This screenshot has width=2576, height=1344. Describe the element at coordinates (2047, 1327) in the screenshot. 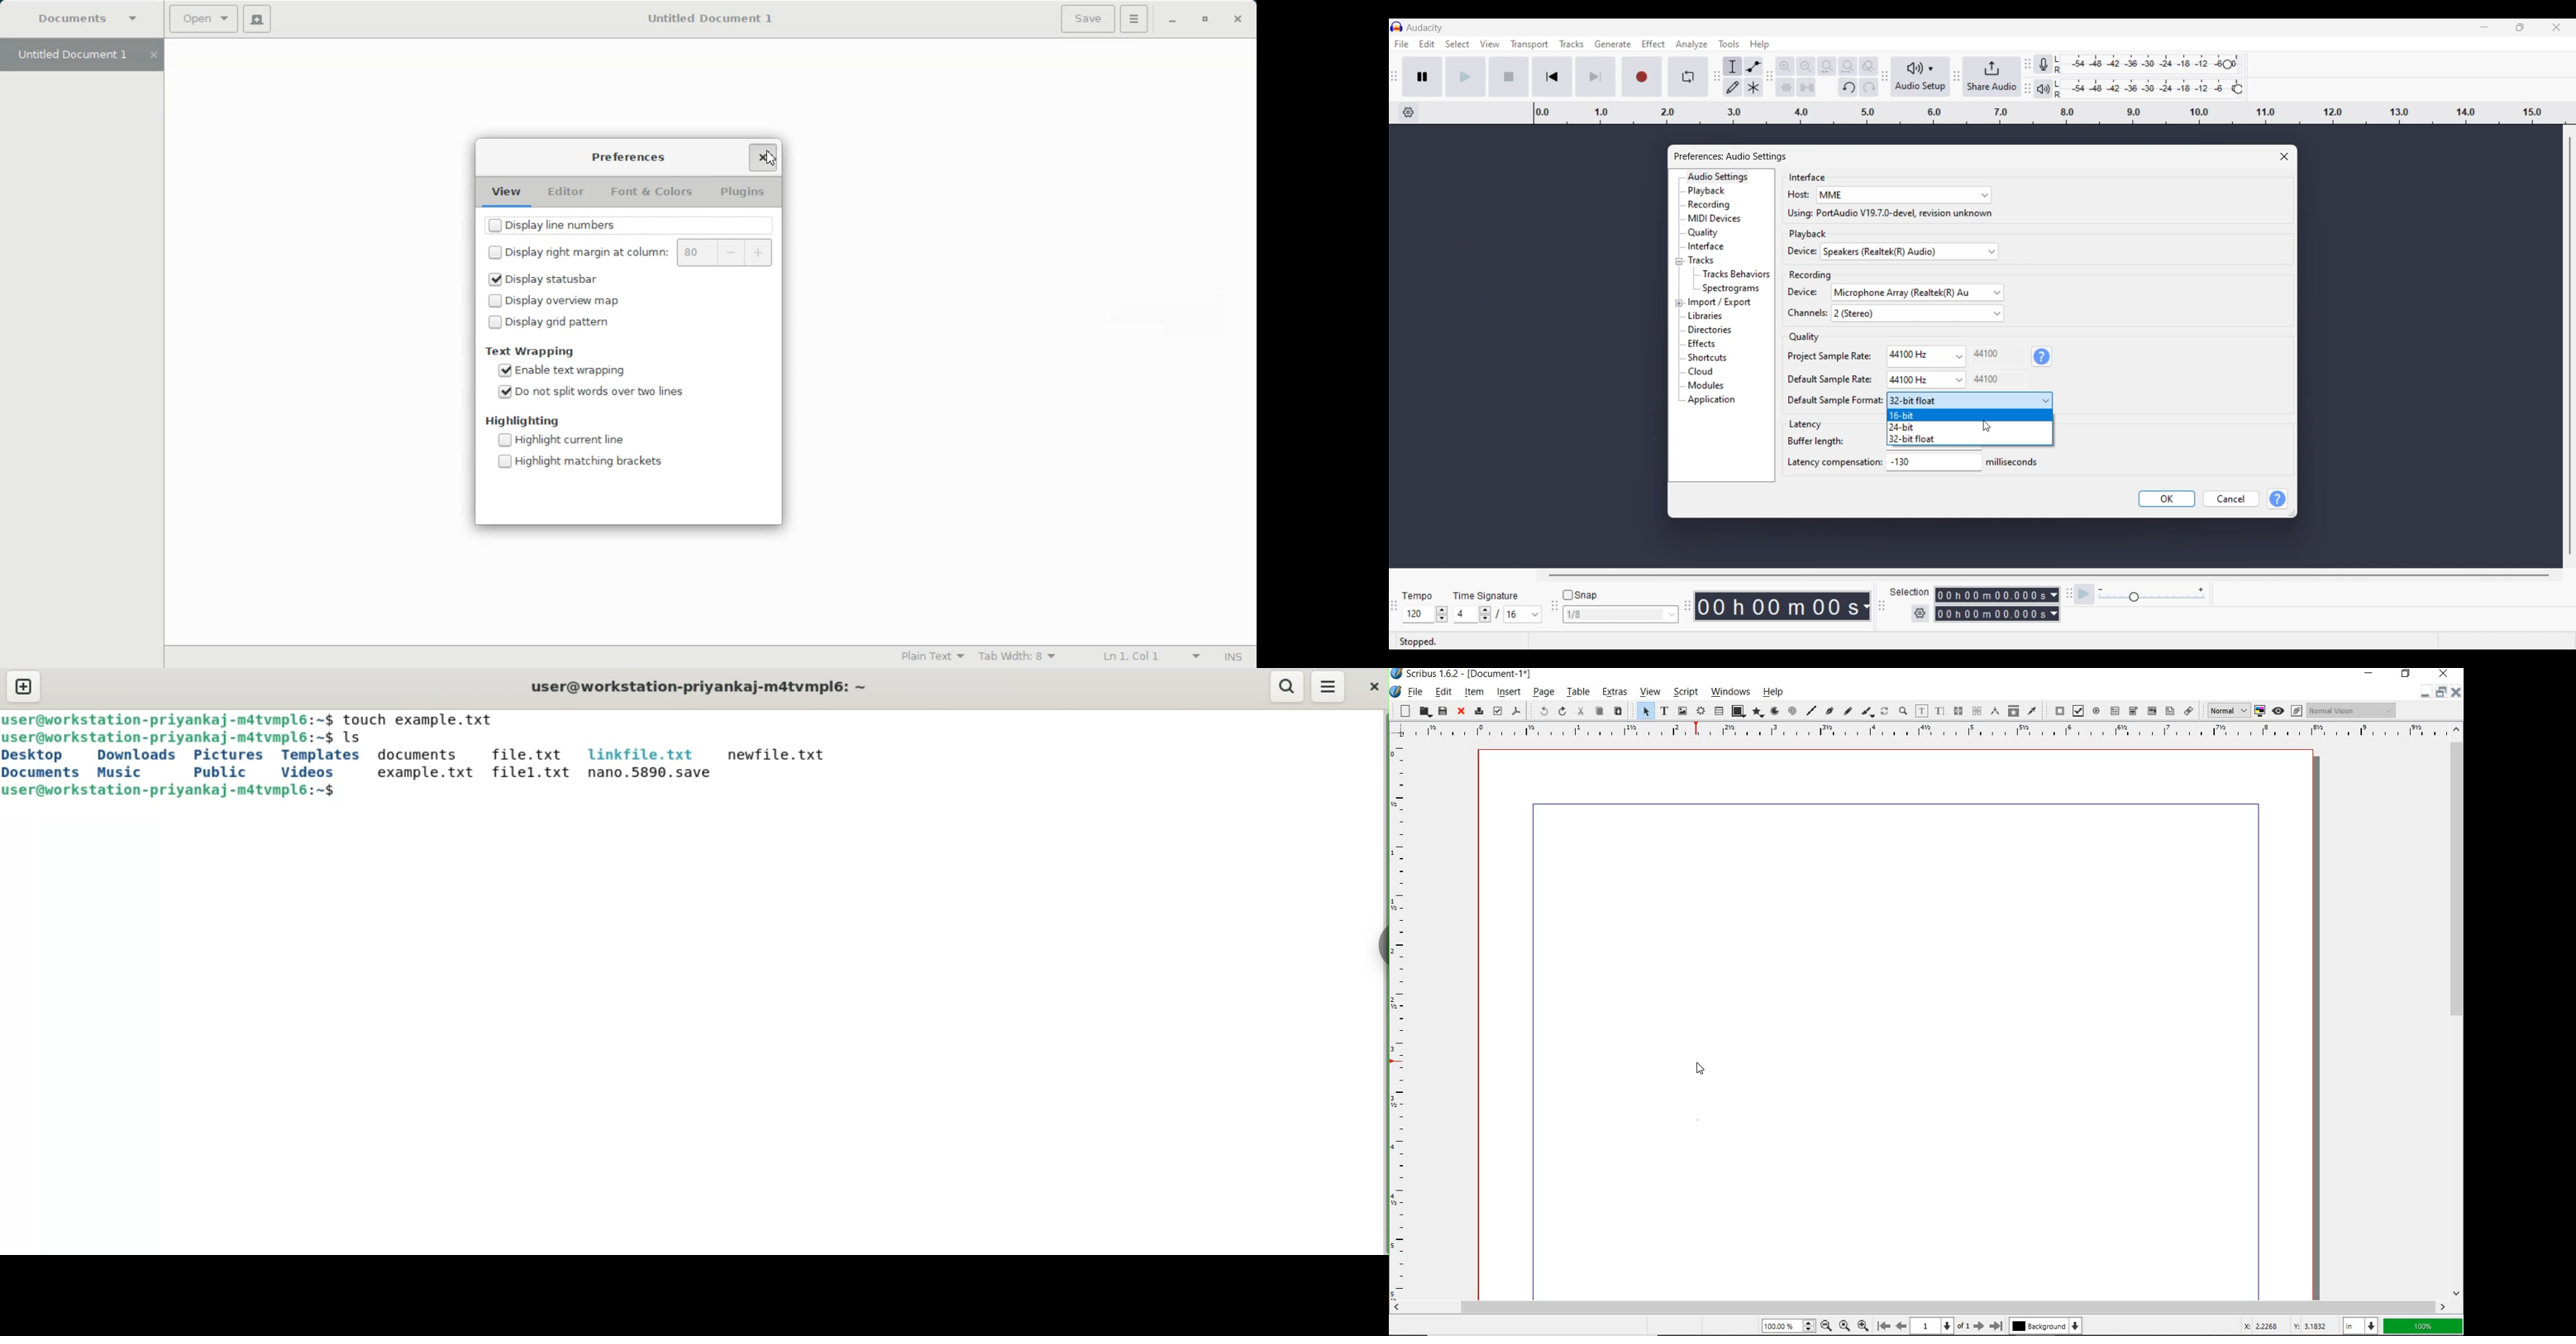

I see `Background` at that location.